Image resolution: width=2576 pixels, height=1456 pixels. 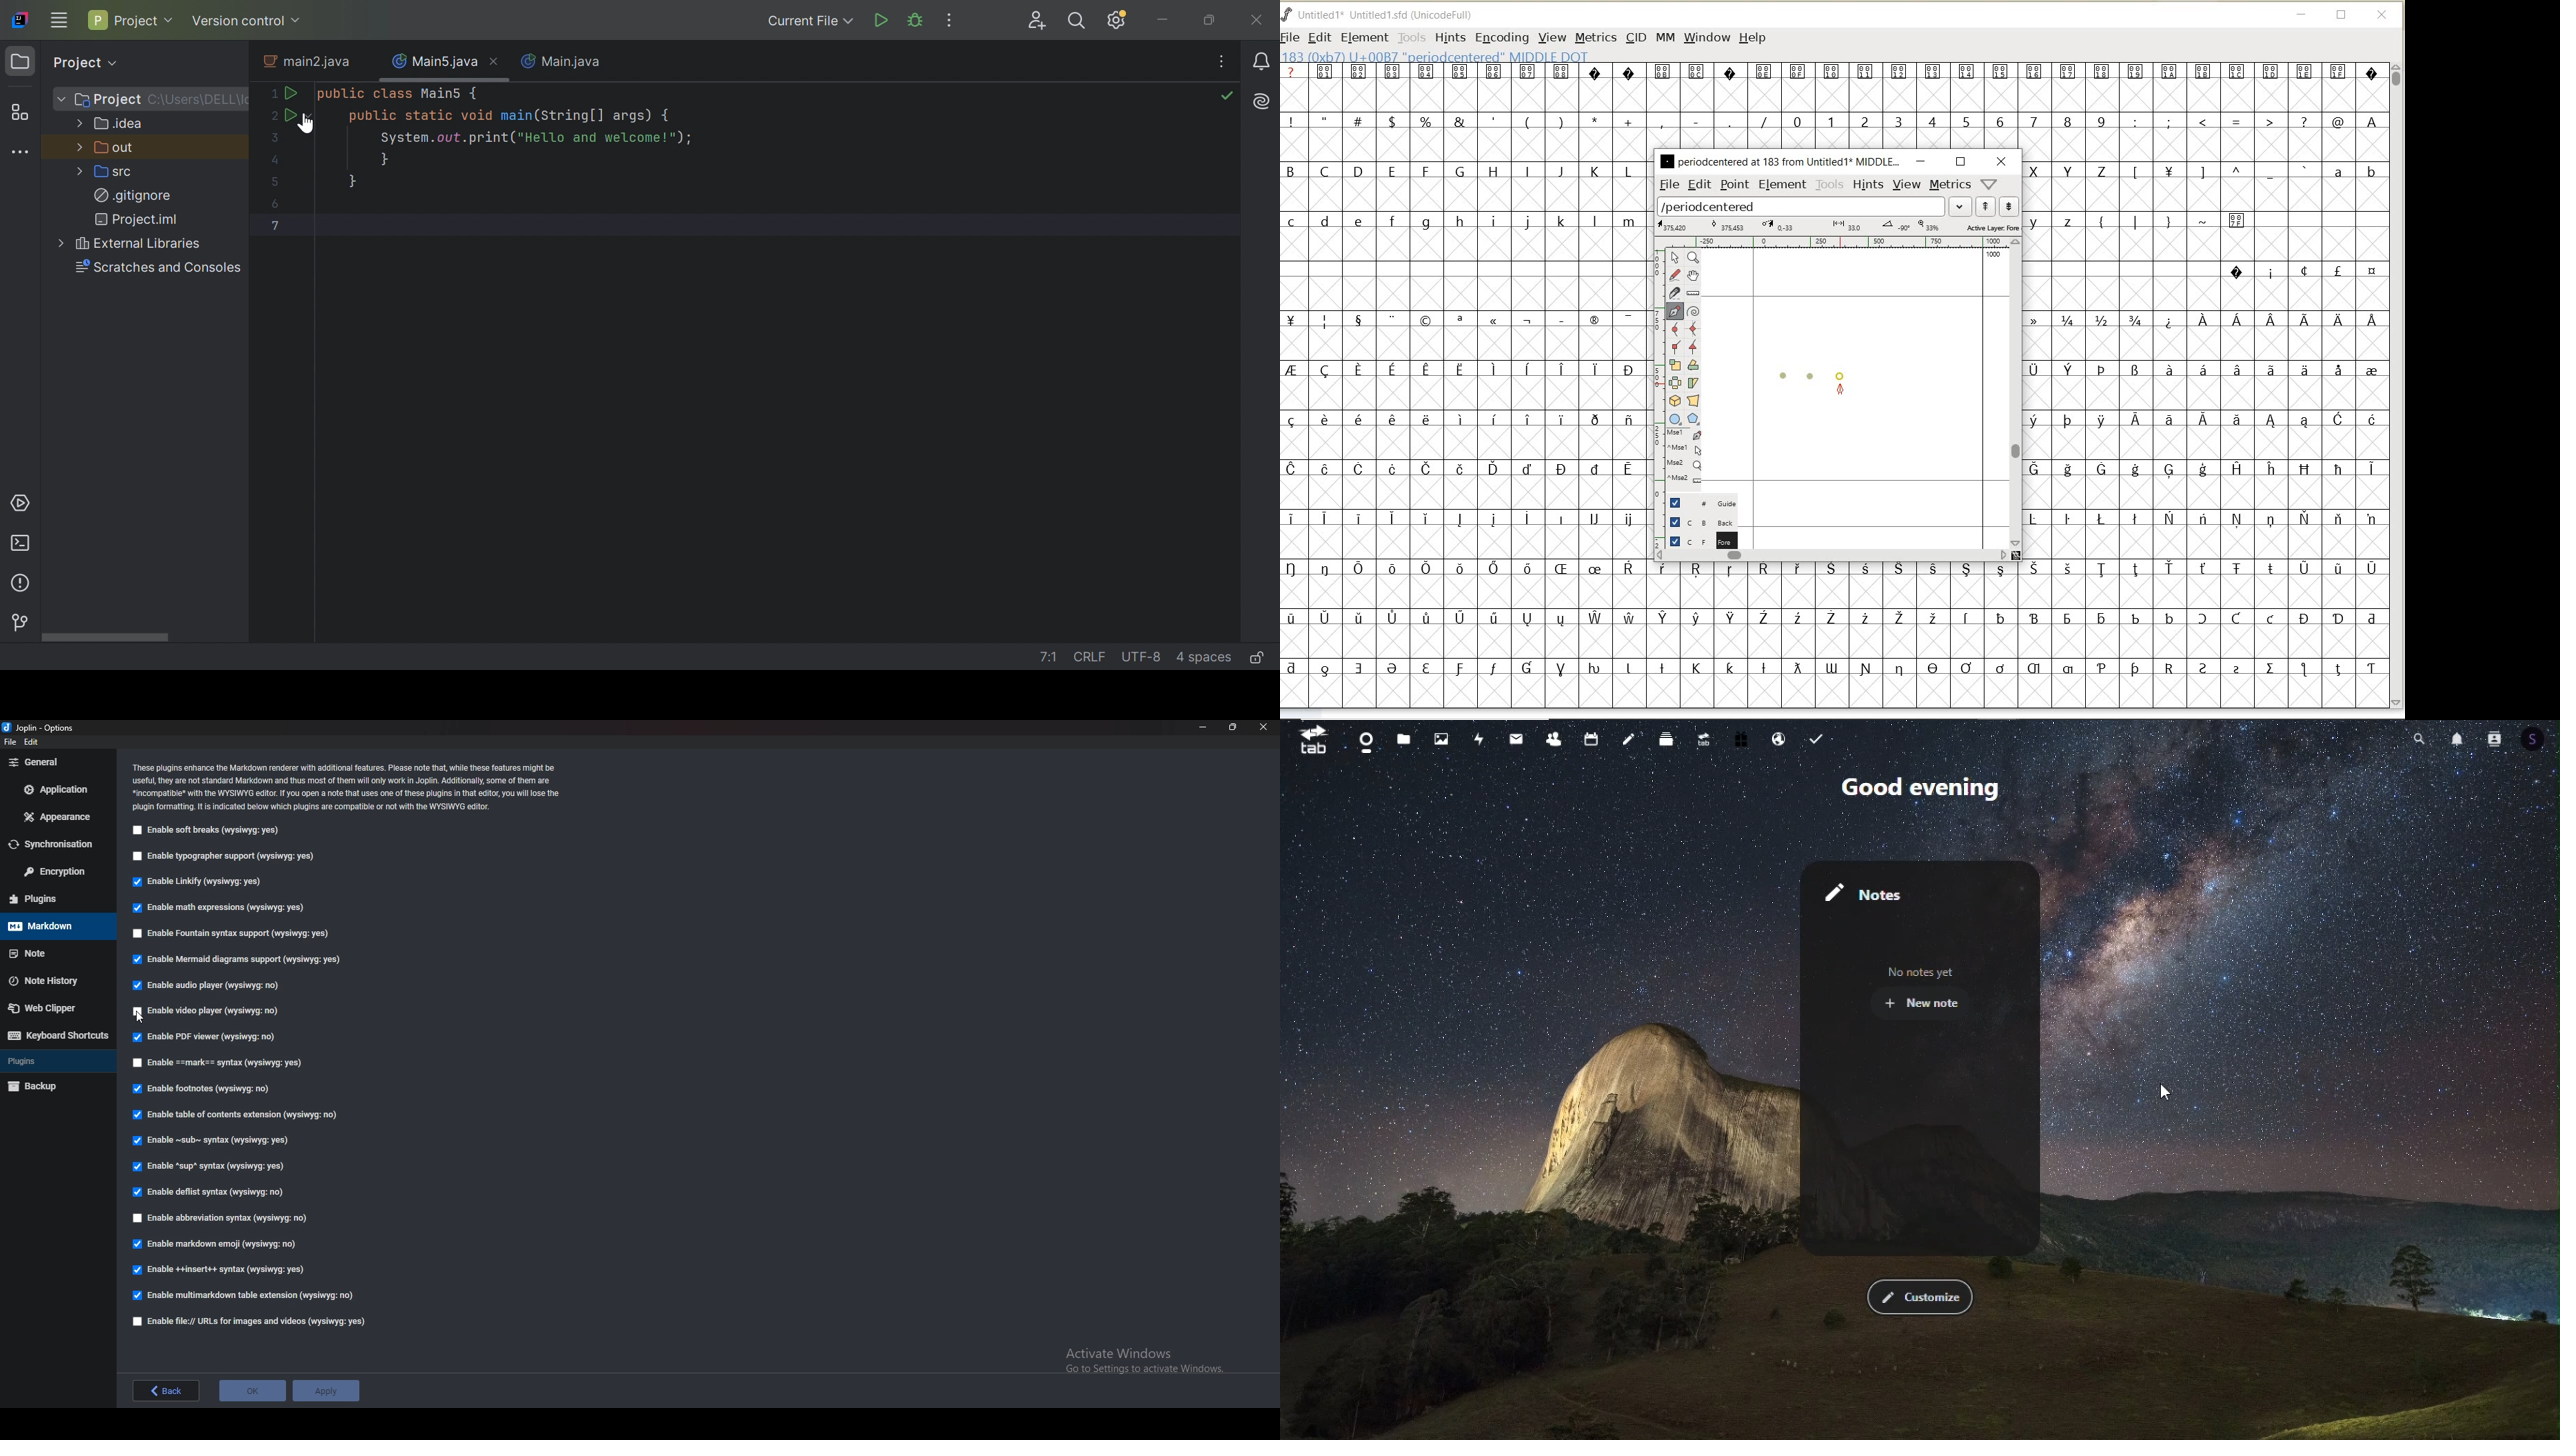 I want to click on Appearance, so click(x=56, y=818).